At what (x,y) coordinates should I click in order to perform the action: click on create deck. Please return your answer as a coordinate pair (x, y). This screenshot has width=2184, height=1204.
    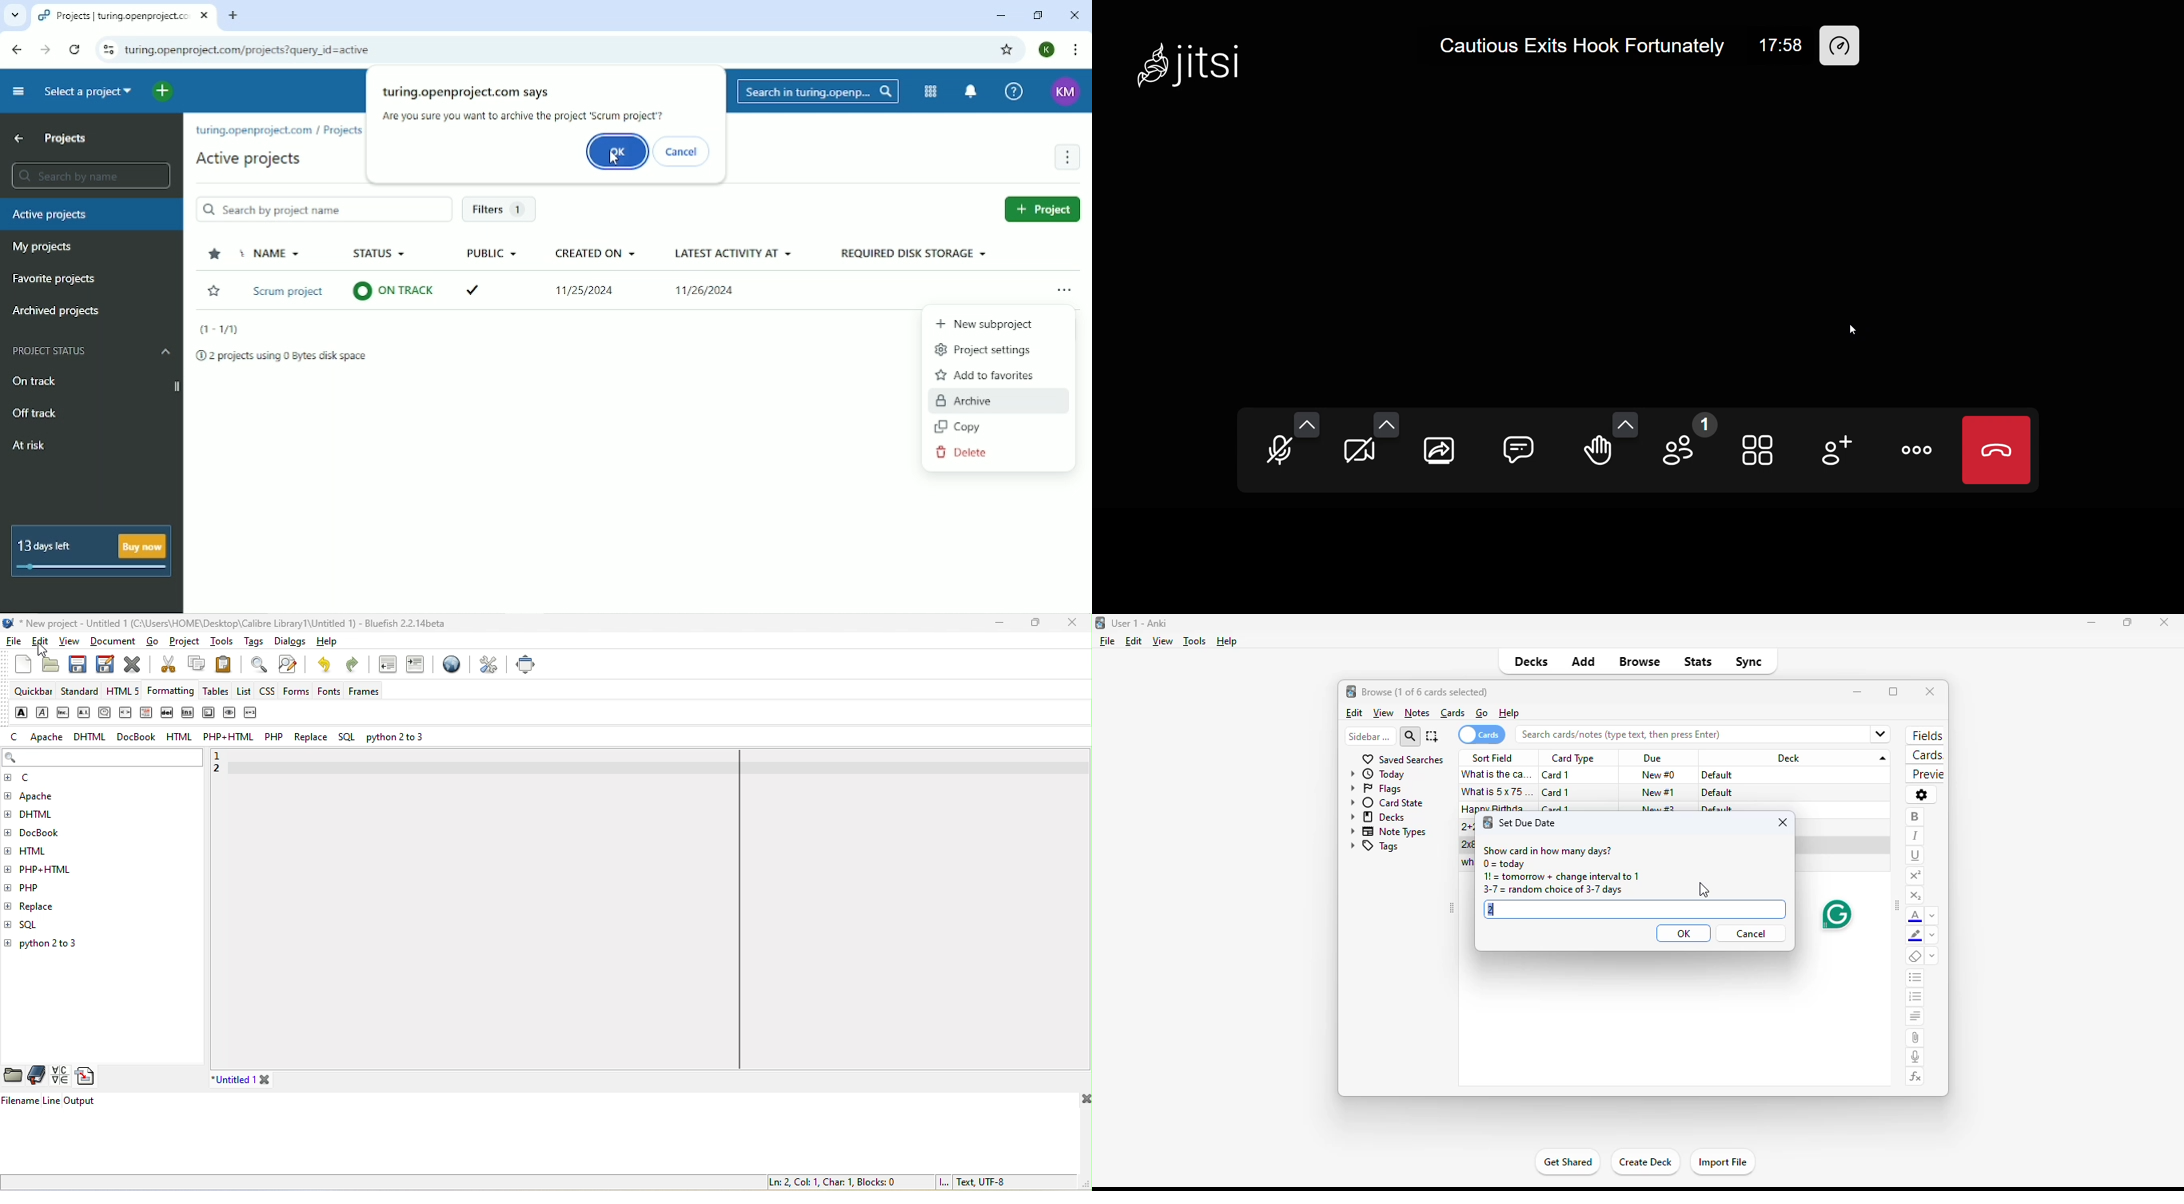
    Looking at the image, I should click on (1645, 1163).